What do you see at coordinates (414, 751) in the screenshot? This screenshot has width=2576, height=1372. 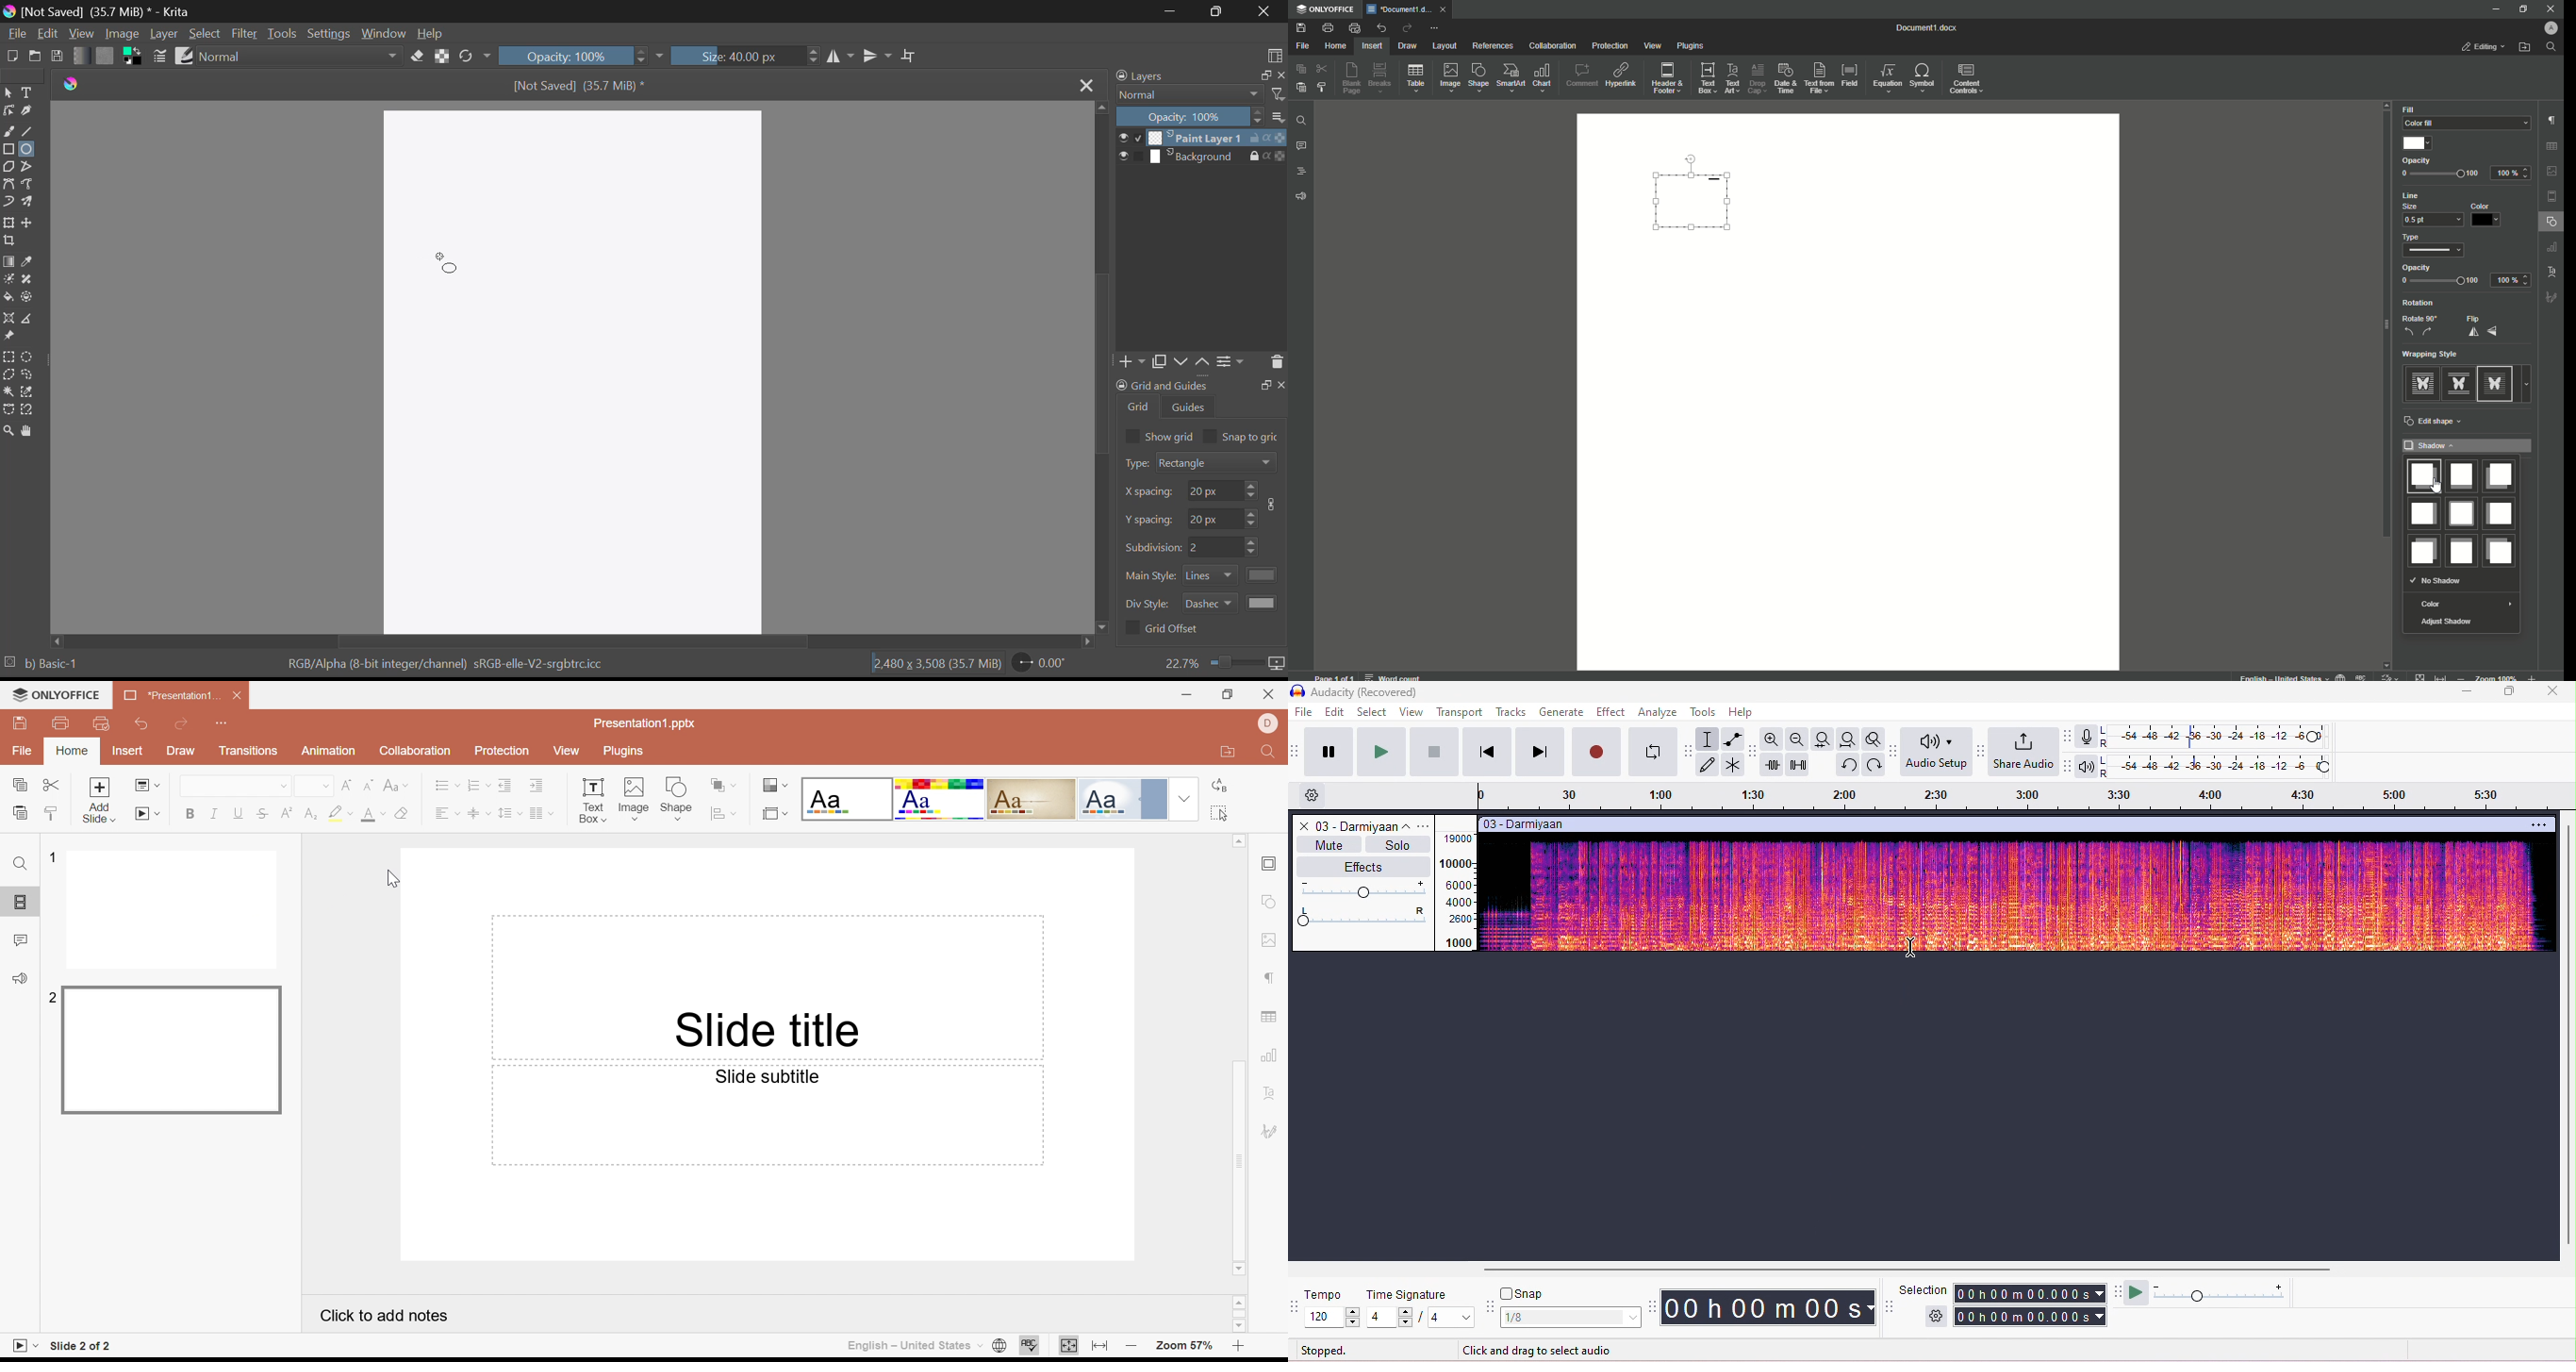 I see `Collaboration` at bounding box center [414, 751].